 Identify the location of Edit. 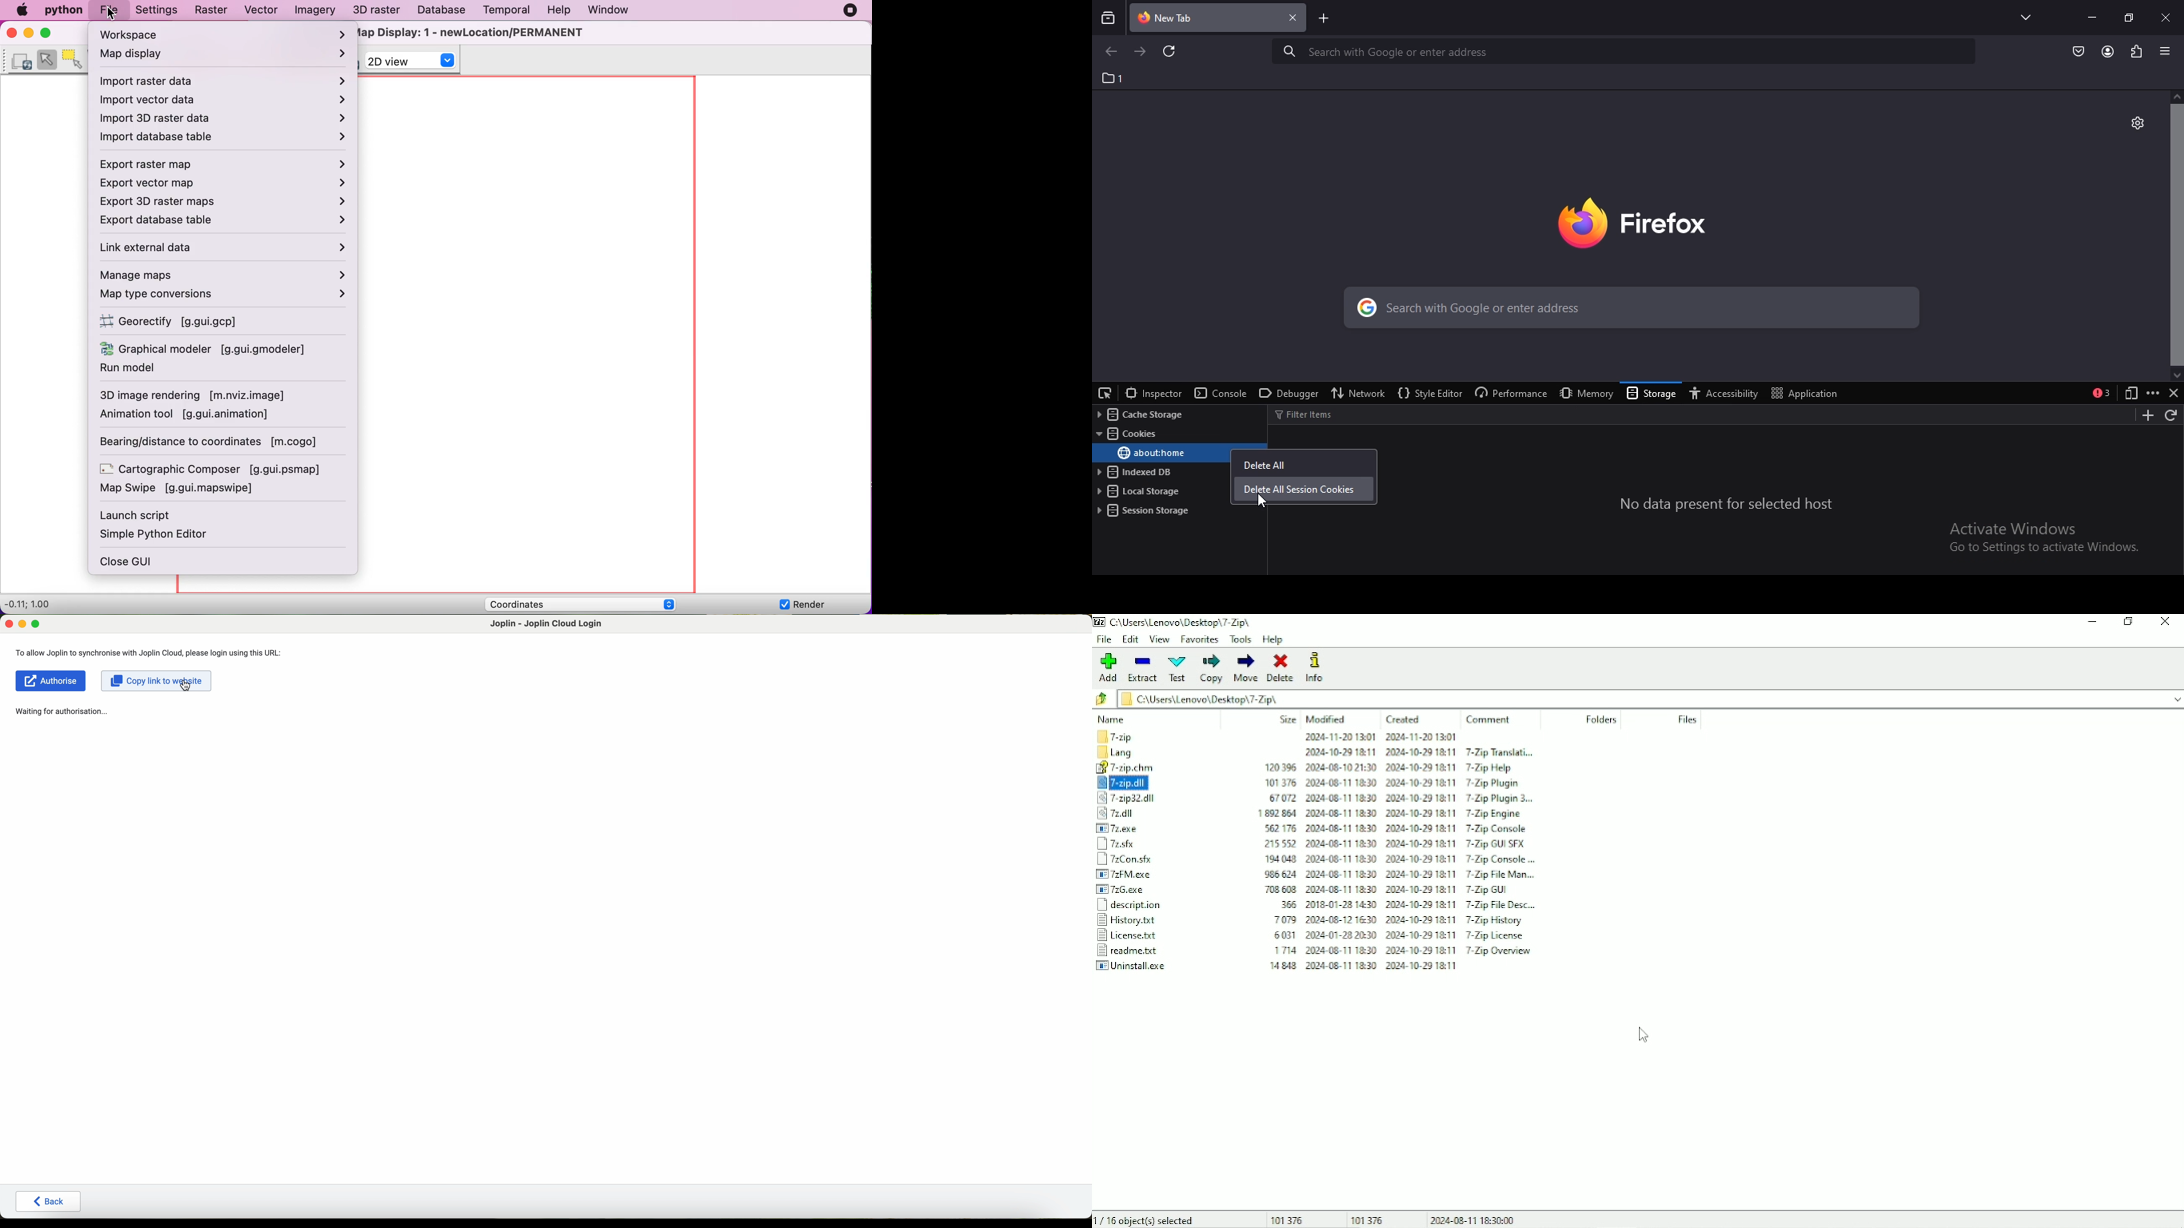
(1130, 640).